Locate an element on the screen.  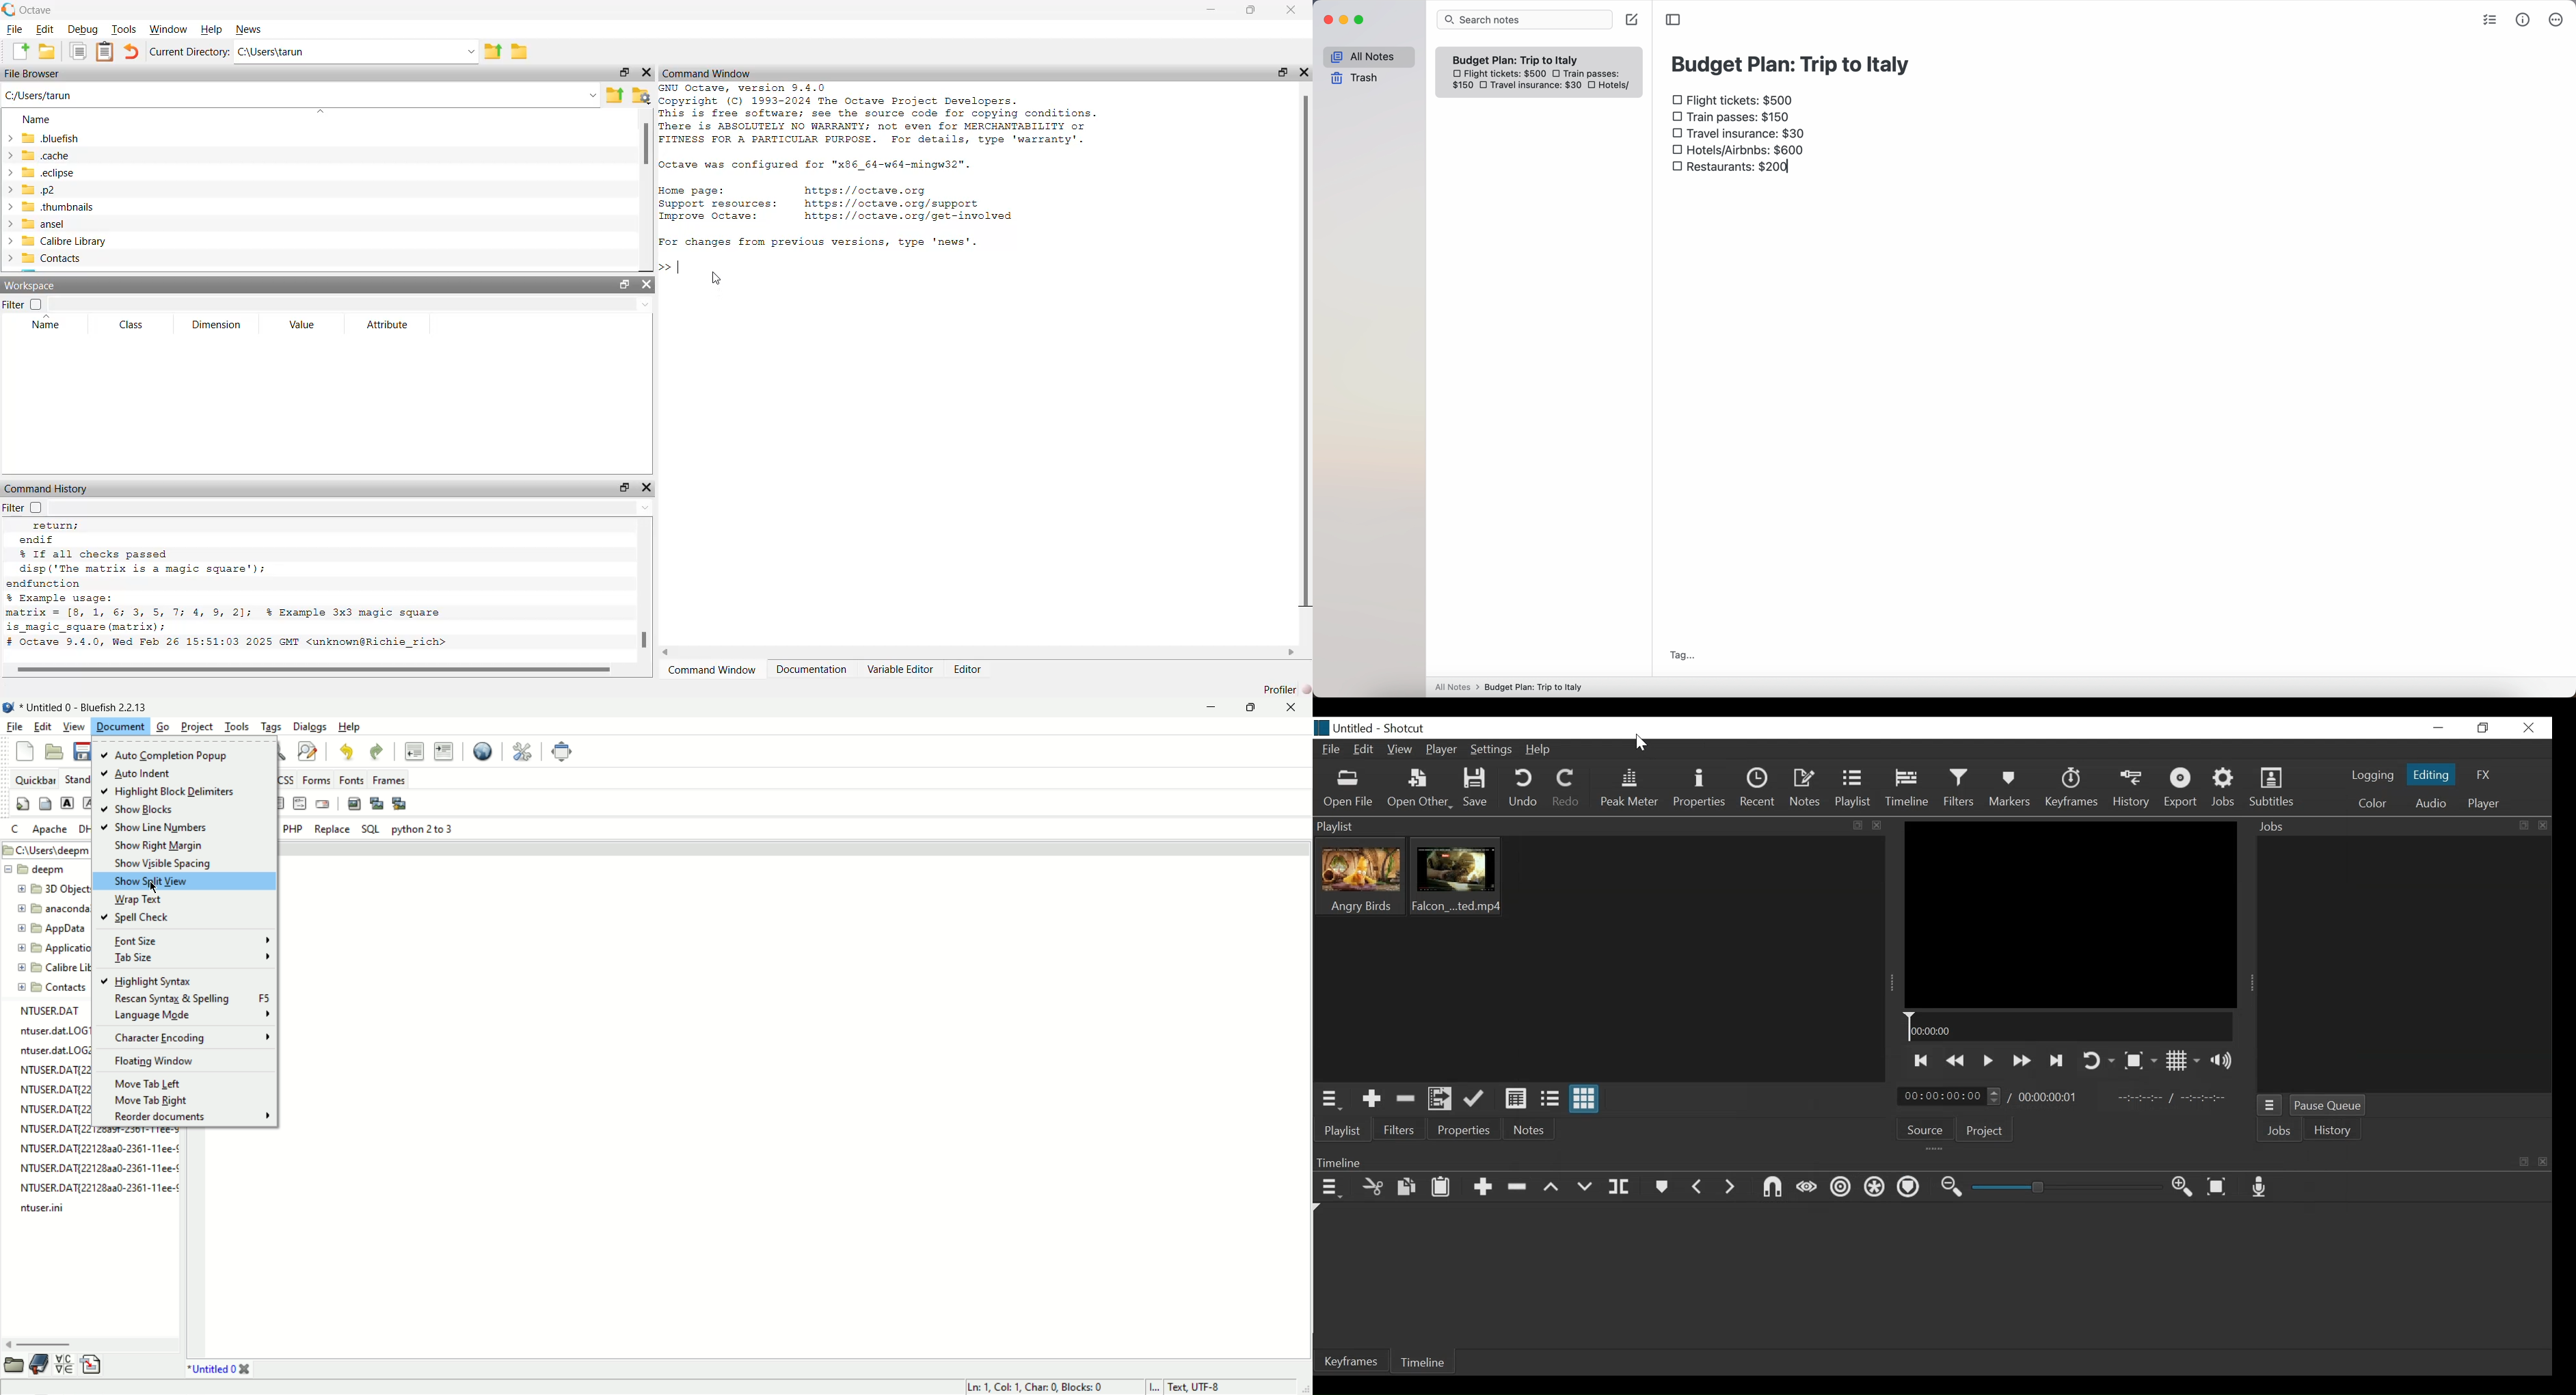
Skip to the previous point is located at coordinates (1923, 1060).